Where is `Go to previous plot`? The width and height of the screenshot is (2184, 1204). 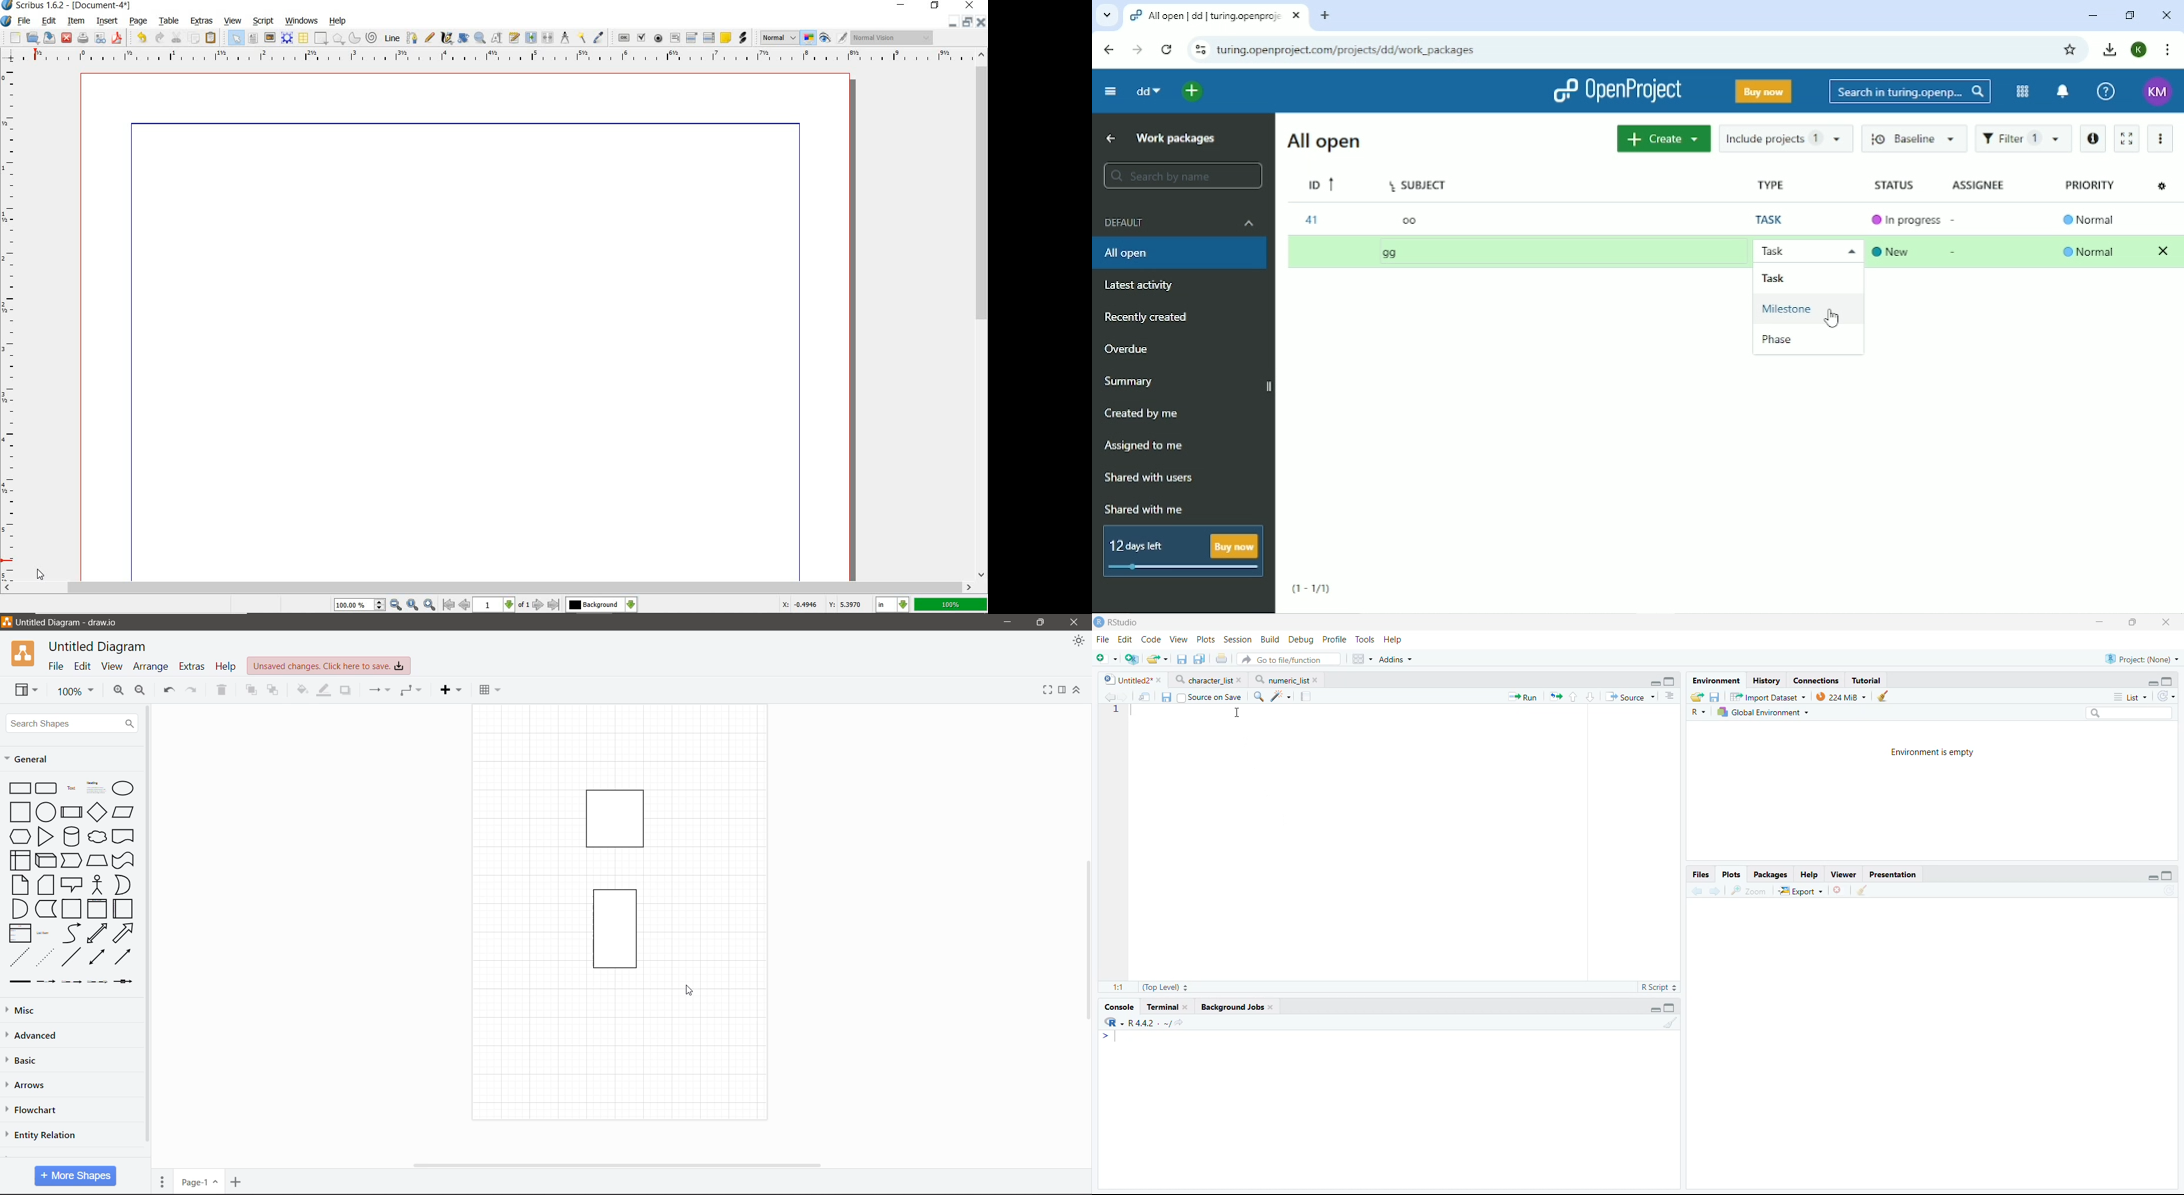
Go to previous plot is located at coordinates (1698, 890).